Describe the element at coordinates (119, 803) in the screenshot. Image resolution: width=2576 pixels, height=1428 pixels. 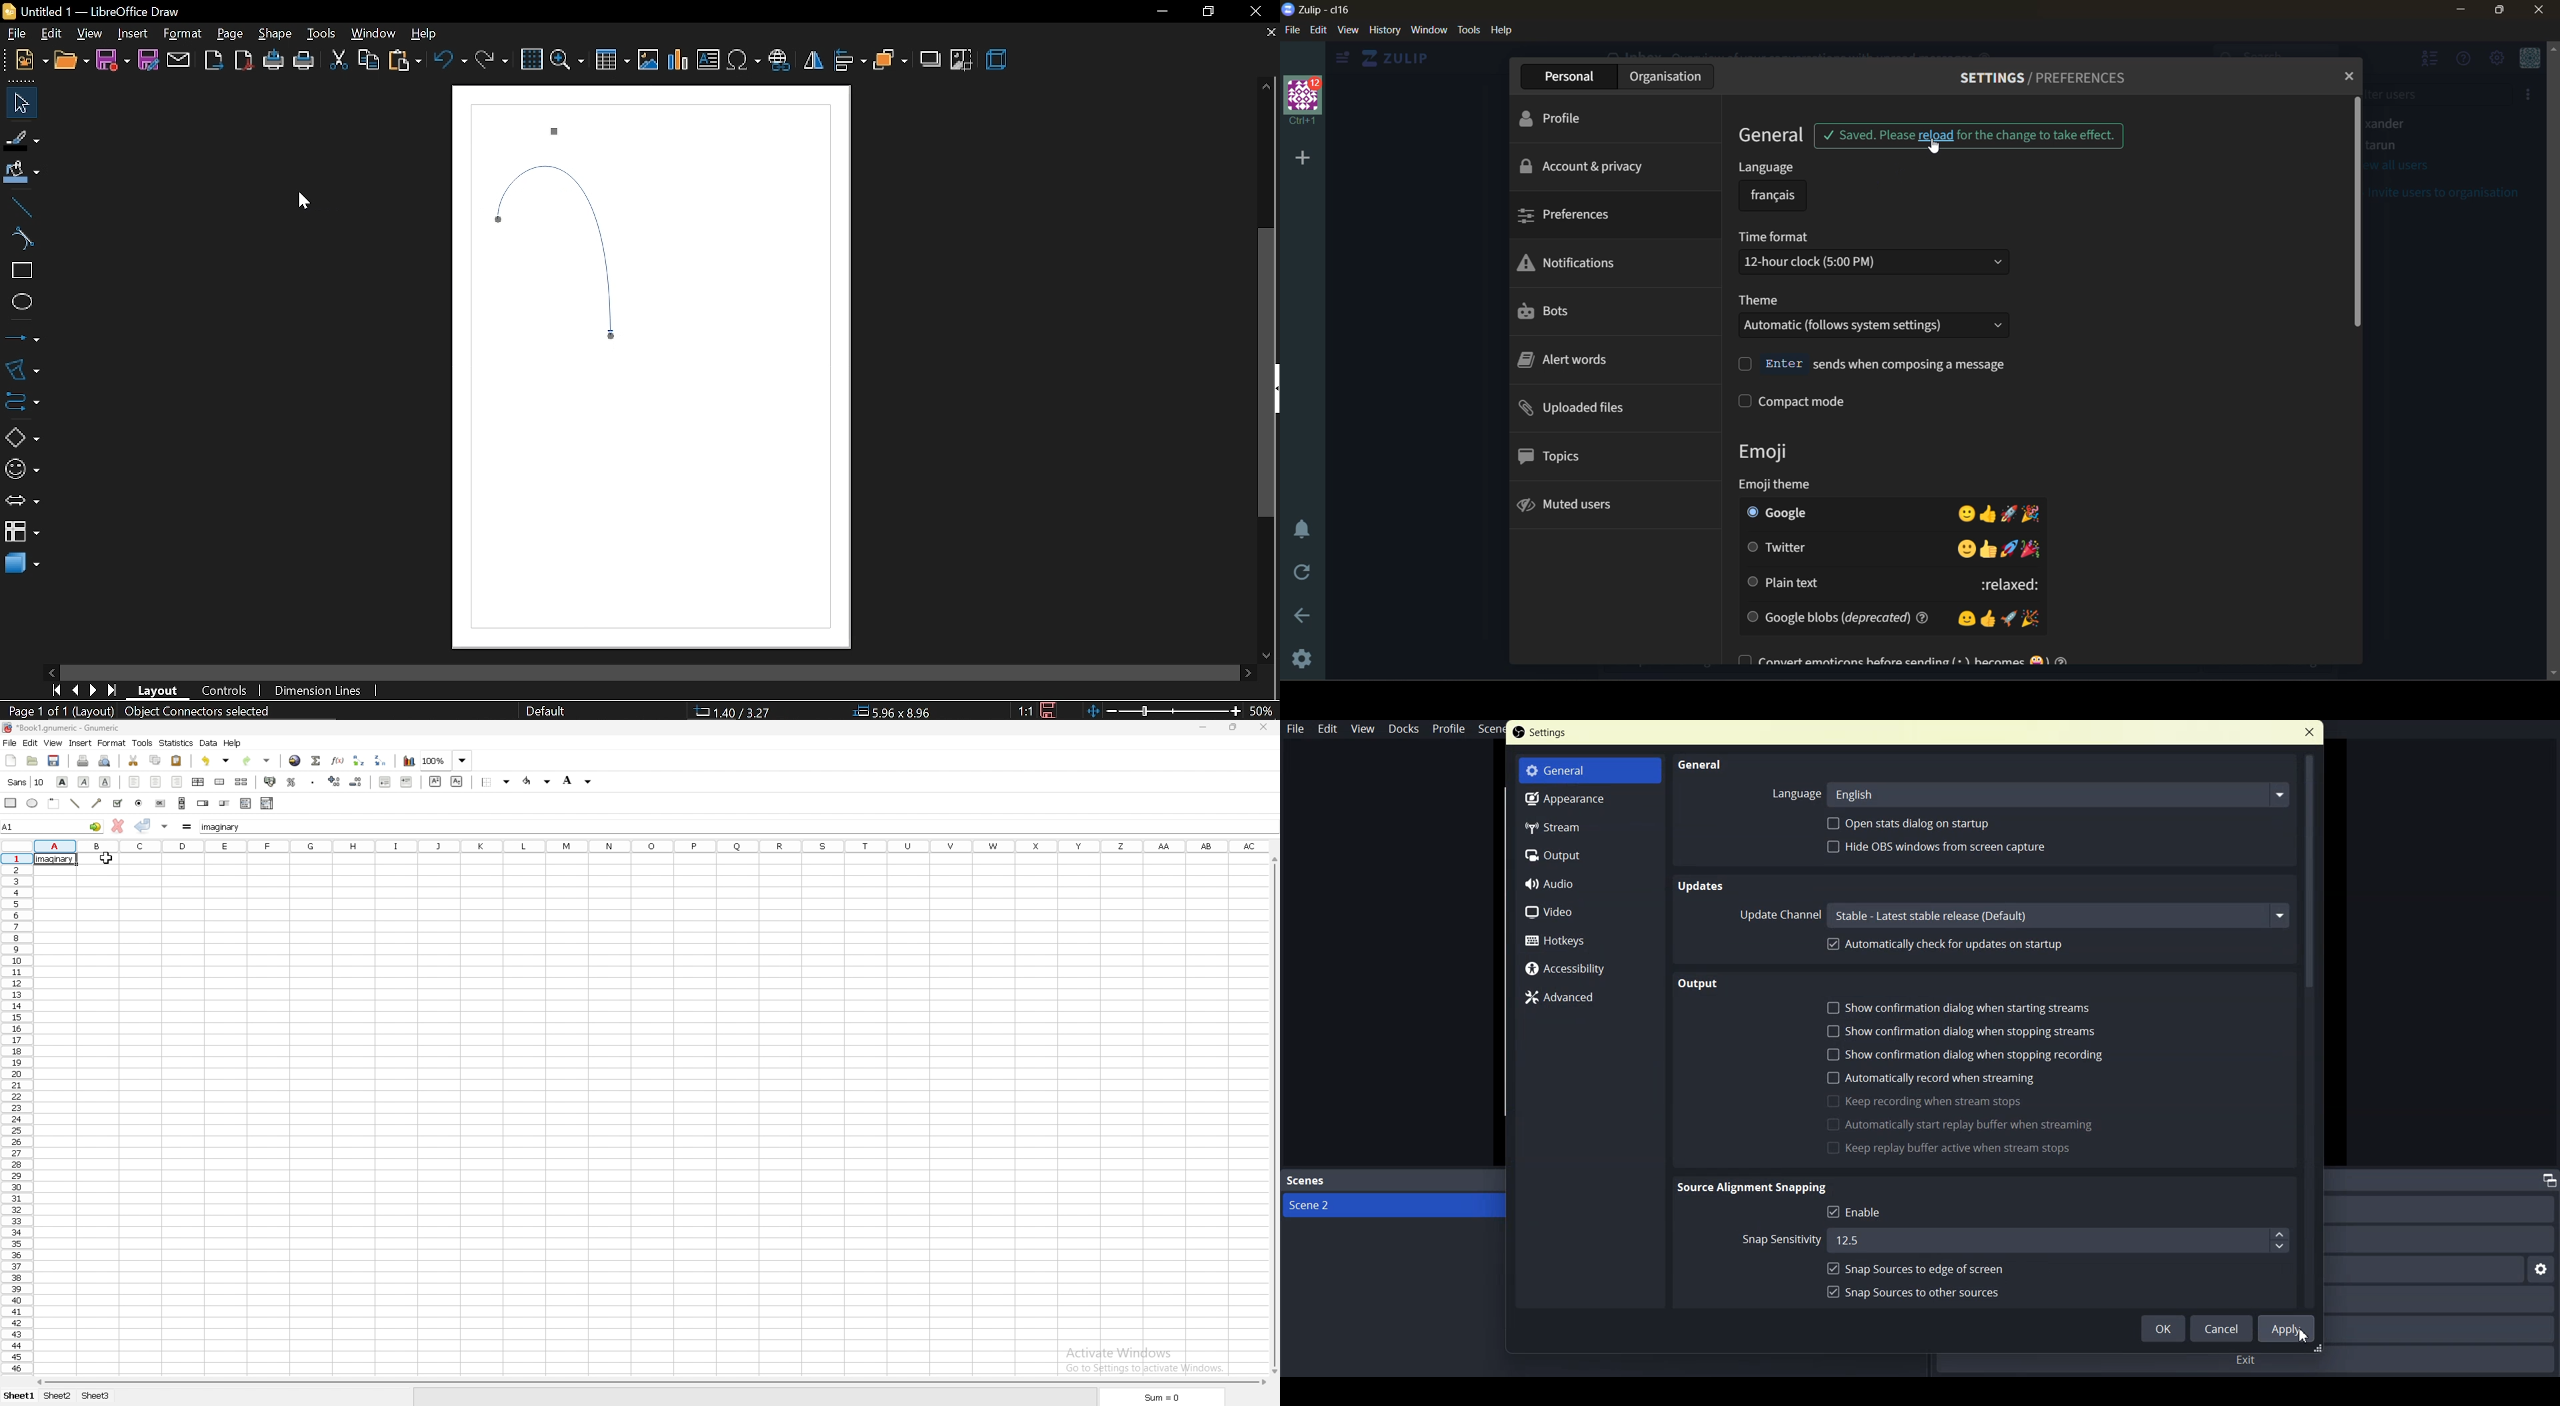
I see `tickbox` at that location.